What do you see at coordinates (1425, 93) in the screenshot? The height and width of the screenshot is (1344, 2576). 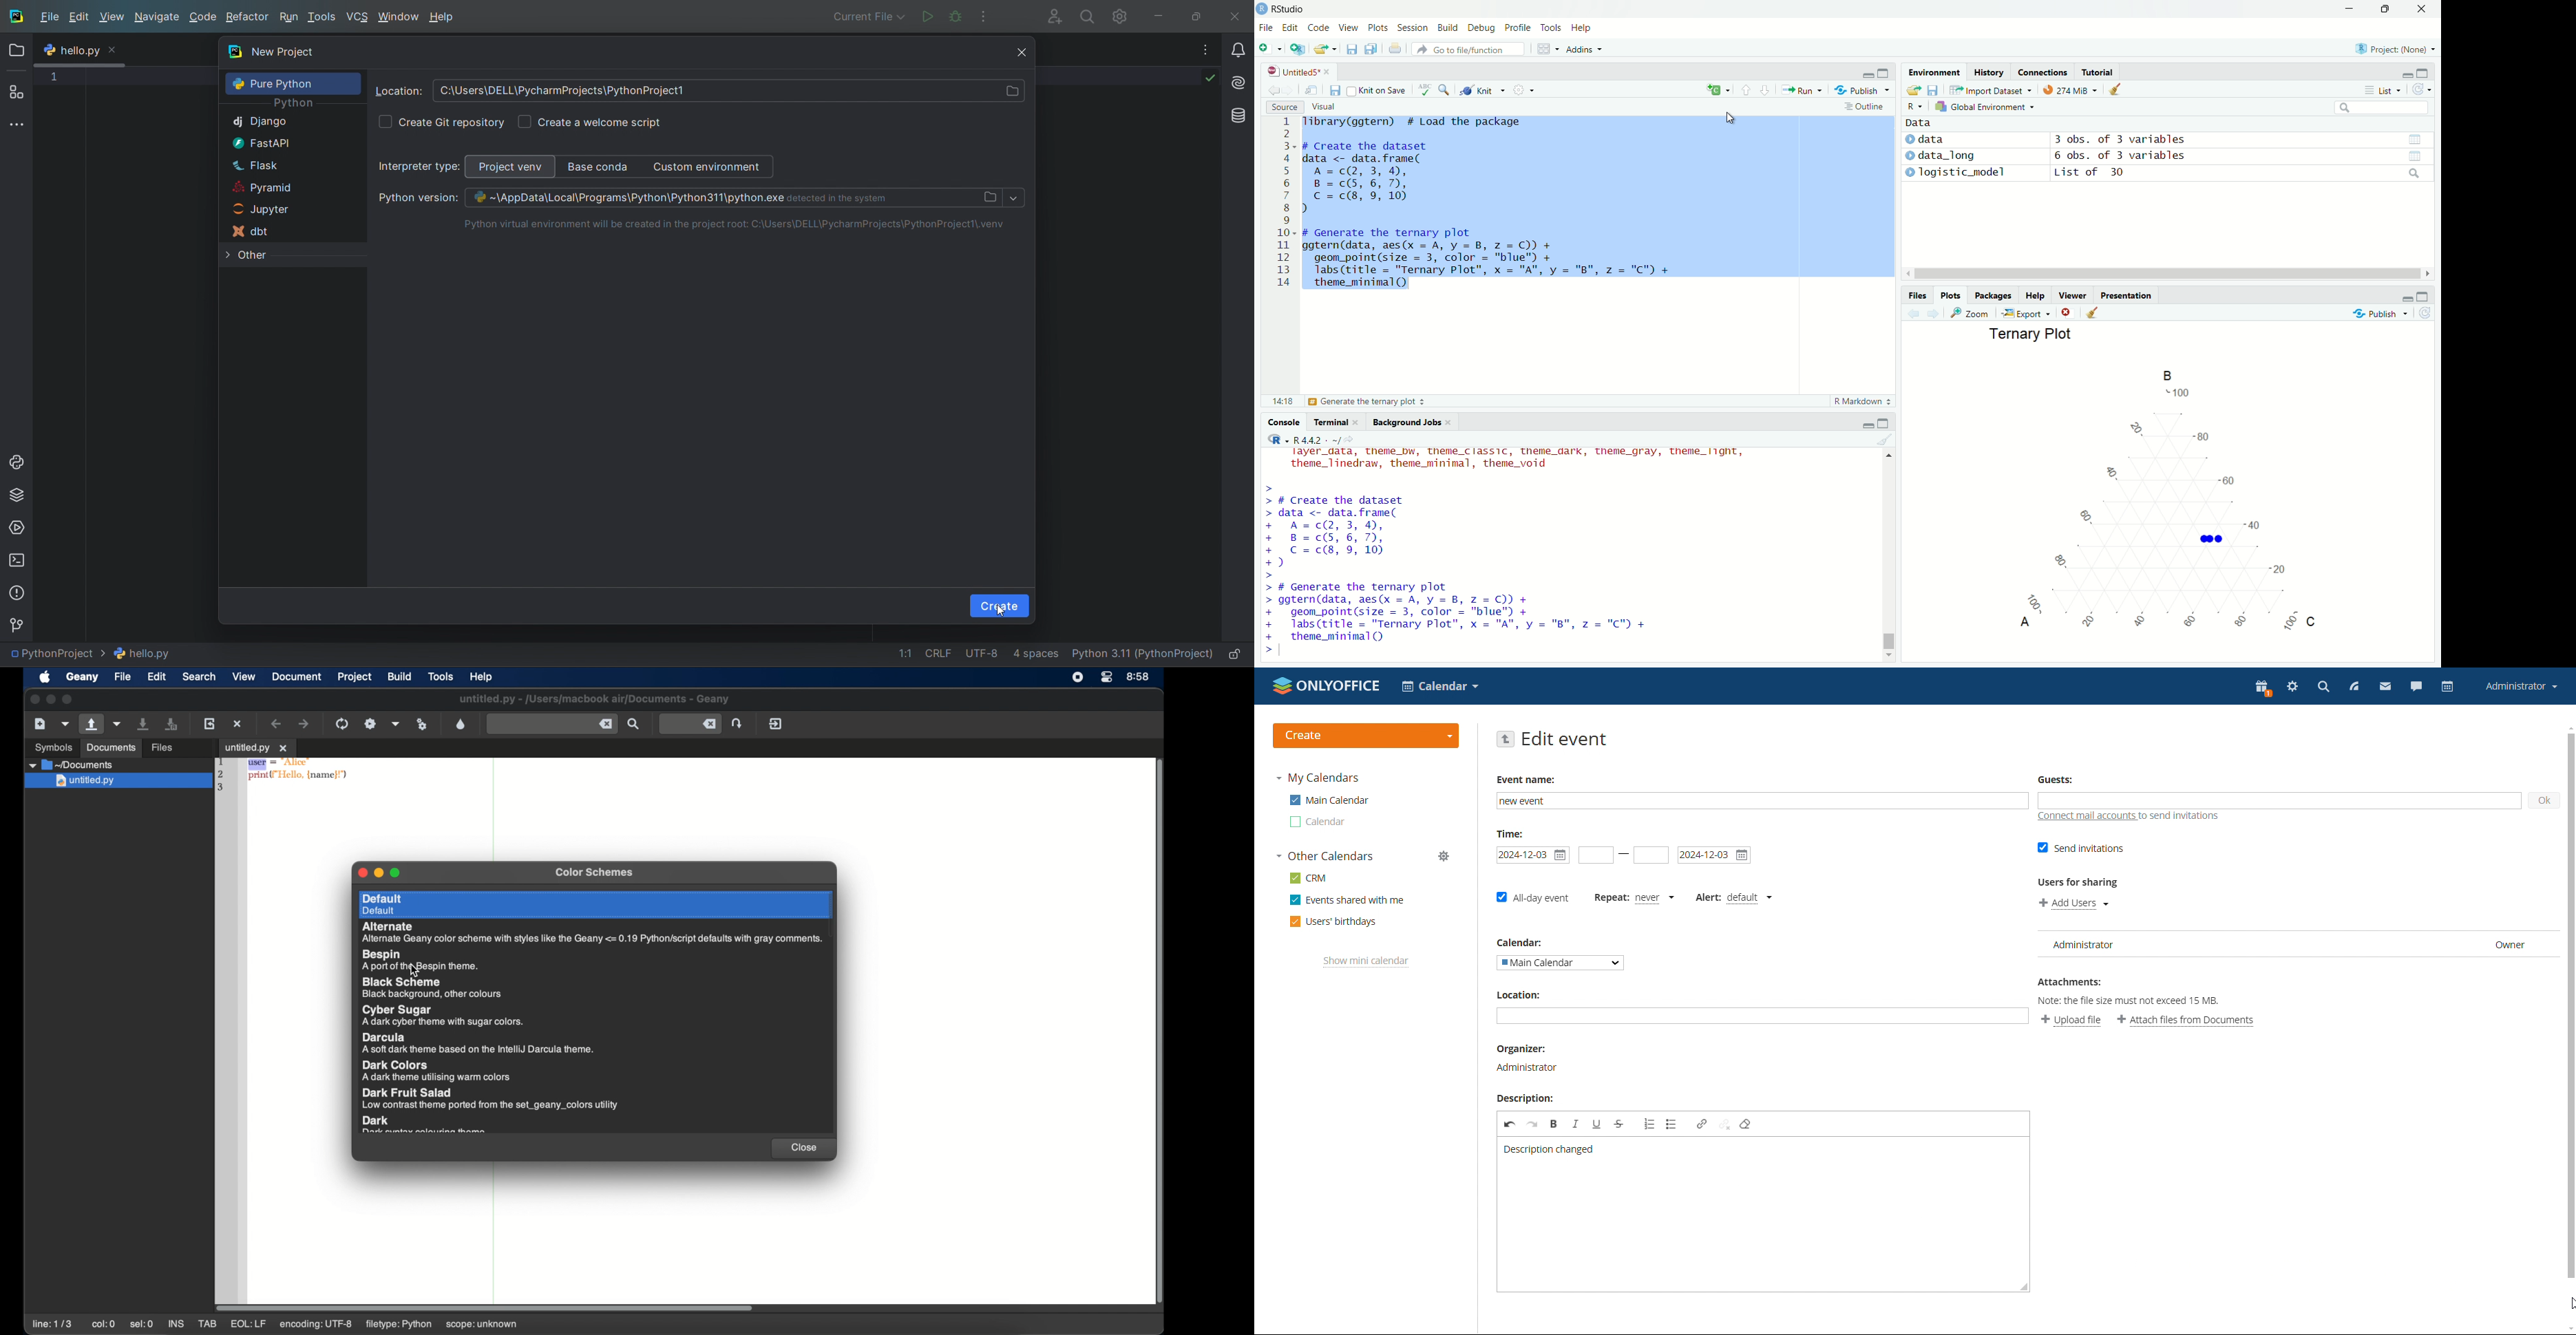 I see `abc` at bounding box center [1425, 93].